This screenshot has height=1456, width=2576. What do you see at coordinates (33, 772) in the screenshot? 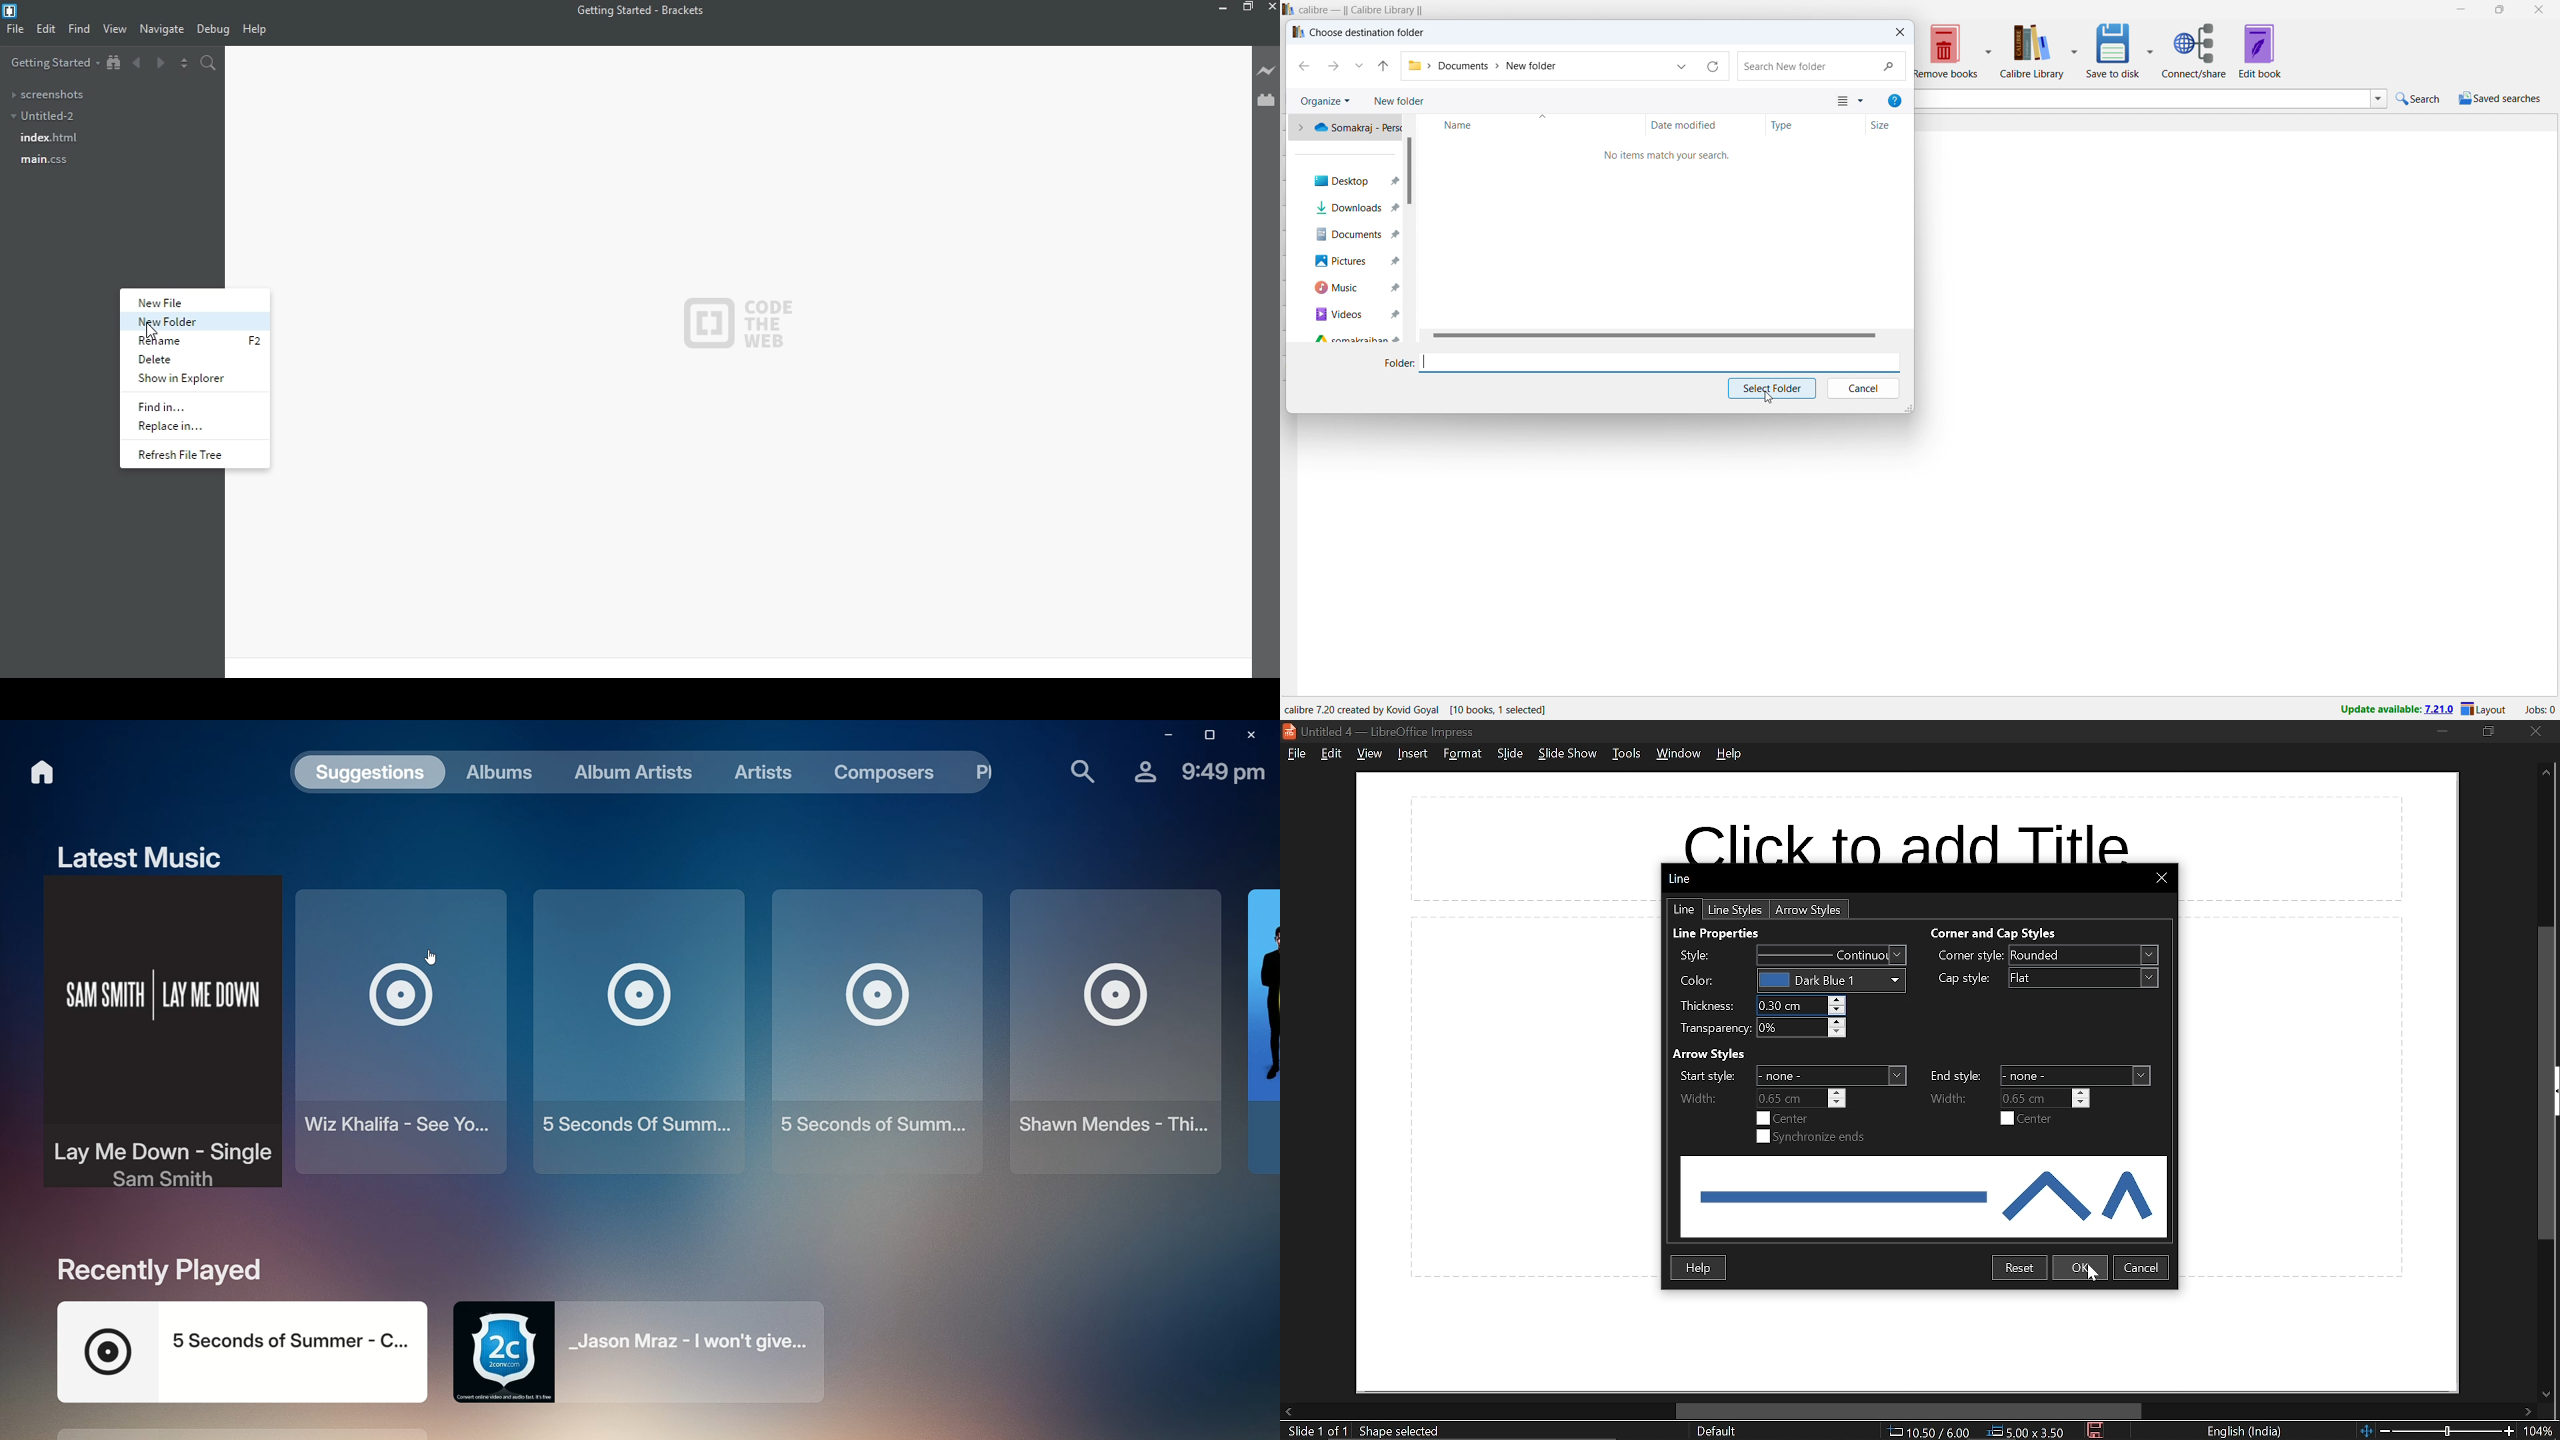
I see `Home` at bounding box center [33, 772].